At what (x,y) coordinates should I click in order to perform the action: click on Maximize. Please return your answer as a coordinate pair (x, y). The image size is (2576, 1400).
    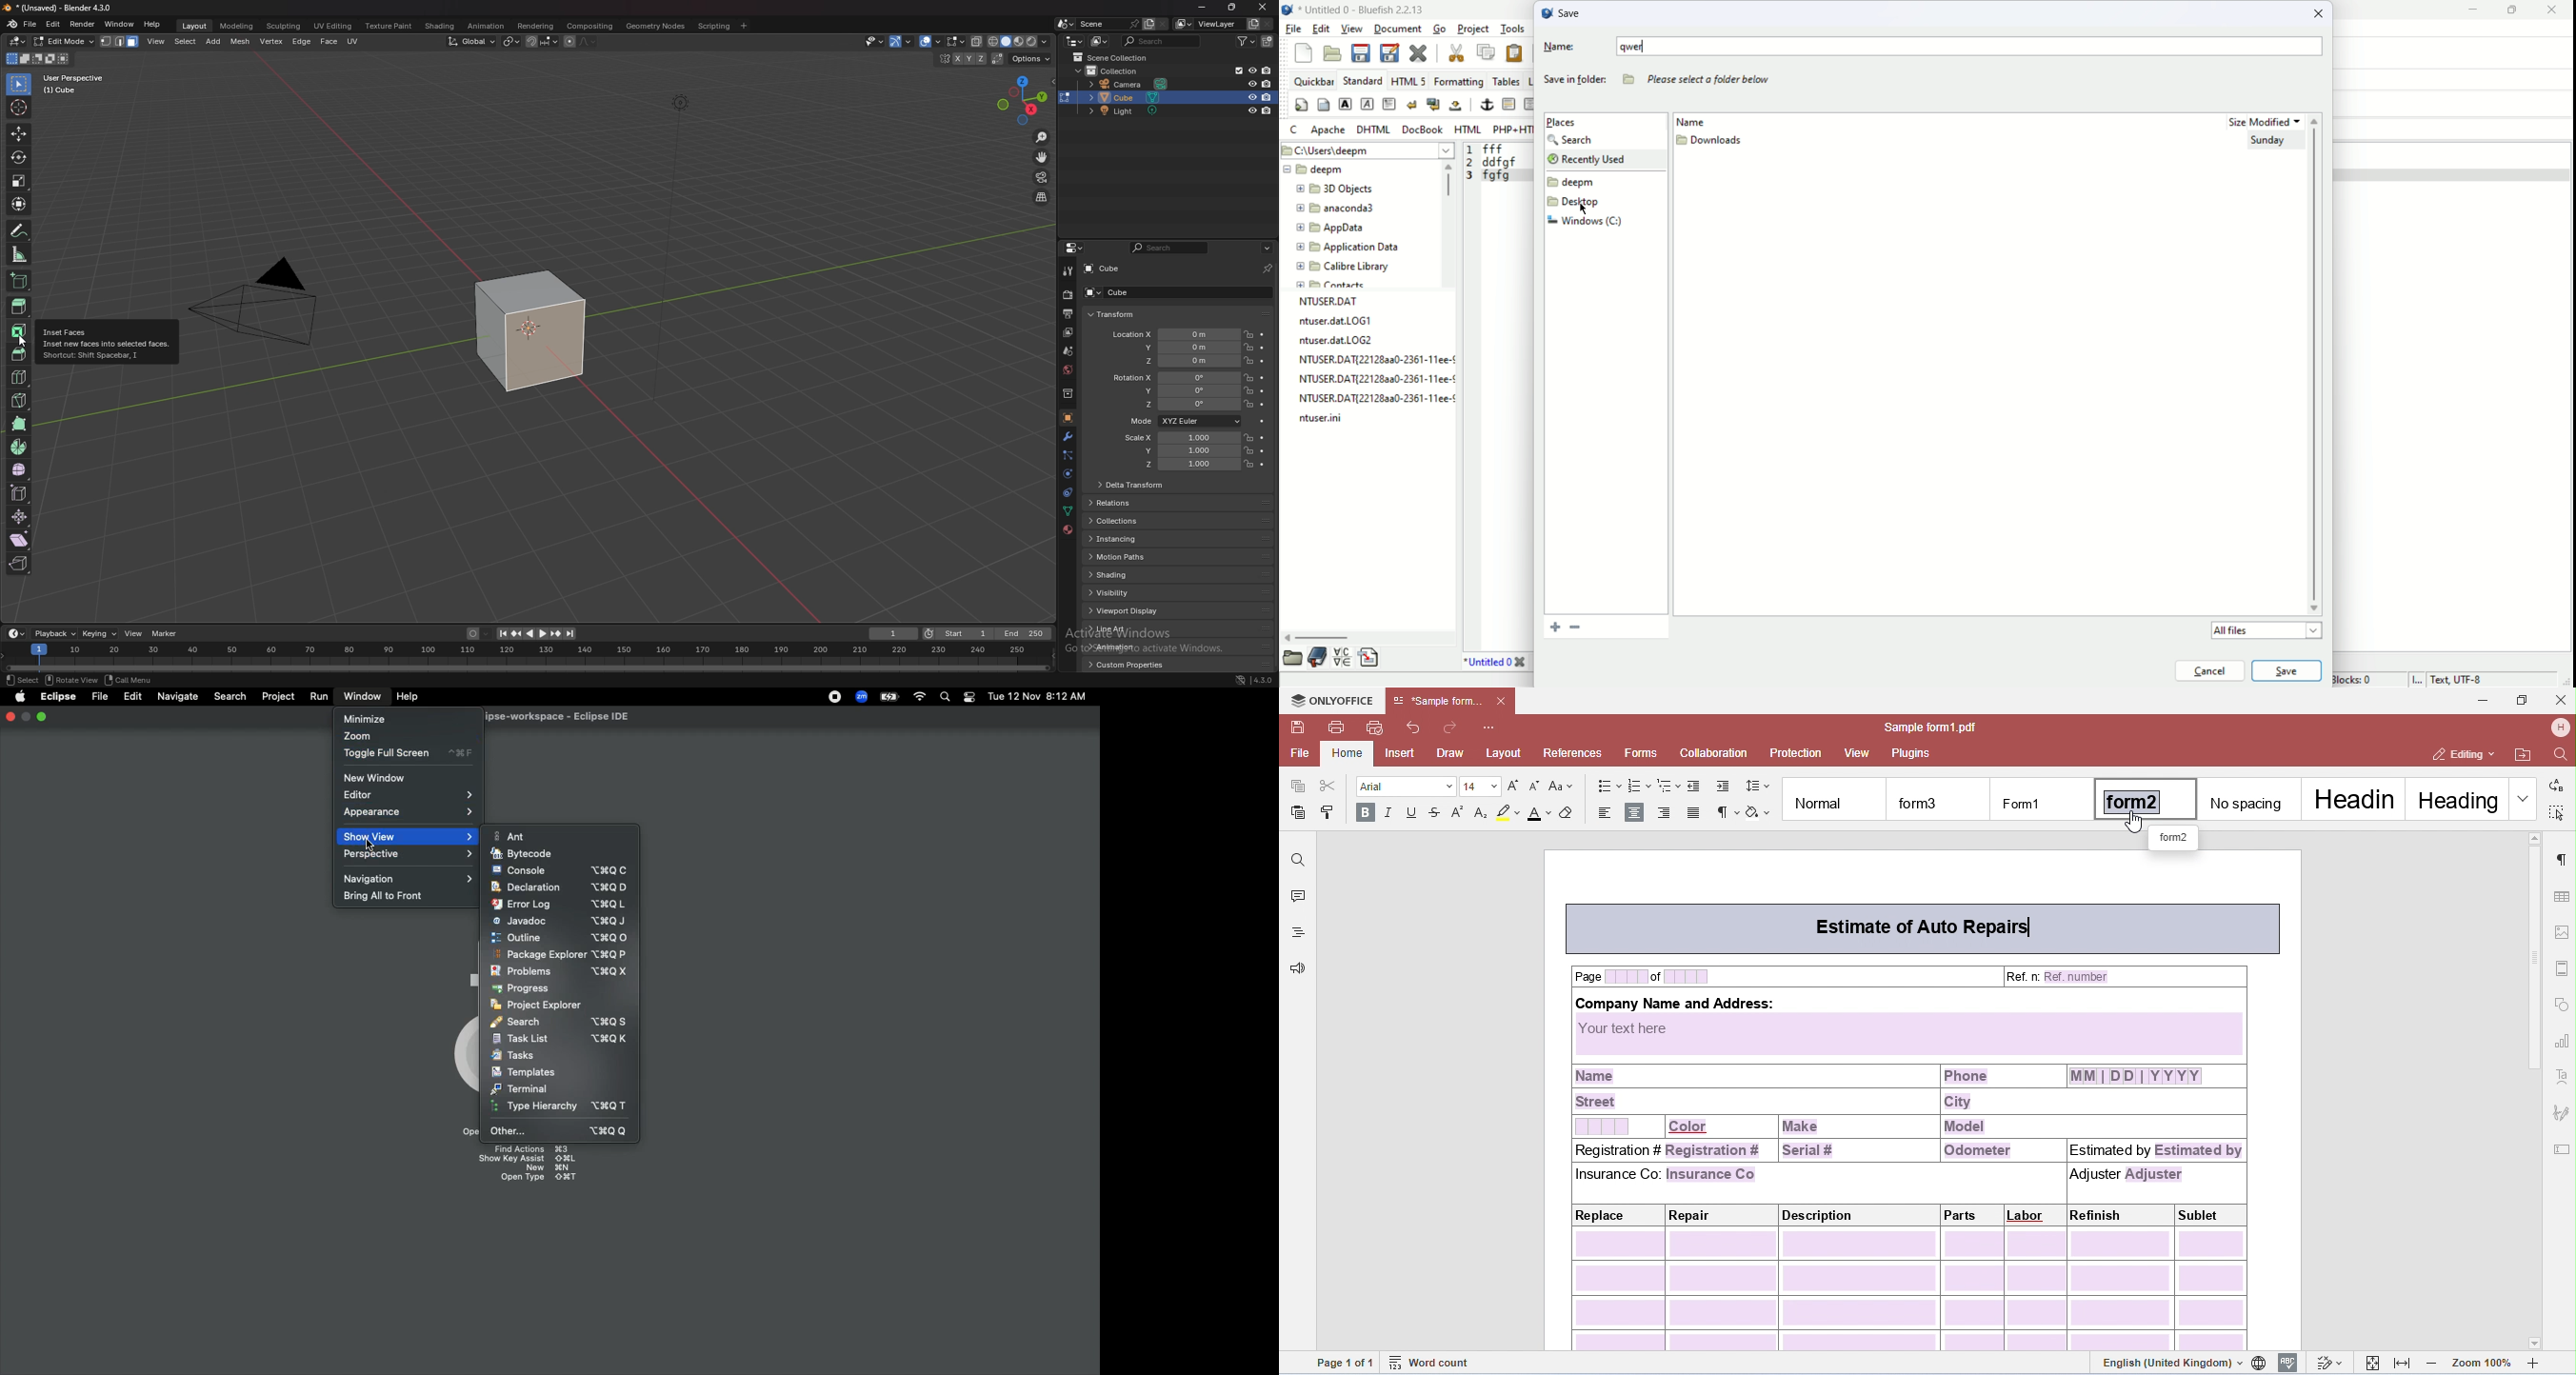
    Looking at the image, I should click on (42, 717).